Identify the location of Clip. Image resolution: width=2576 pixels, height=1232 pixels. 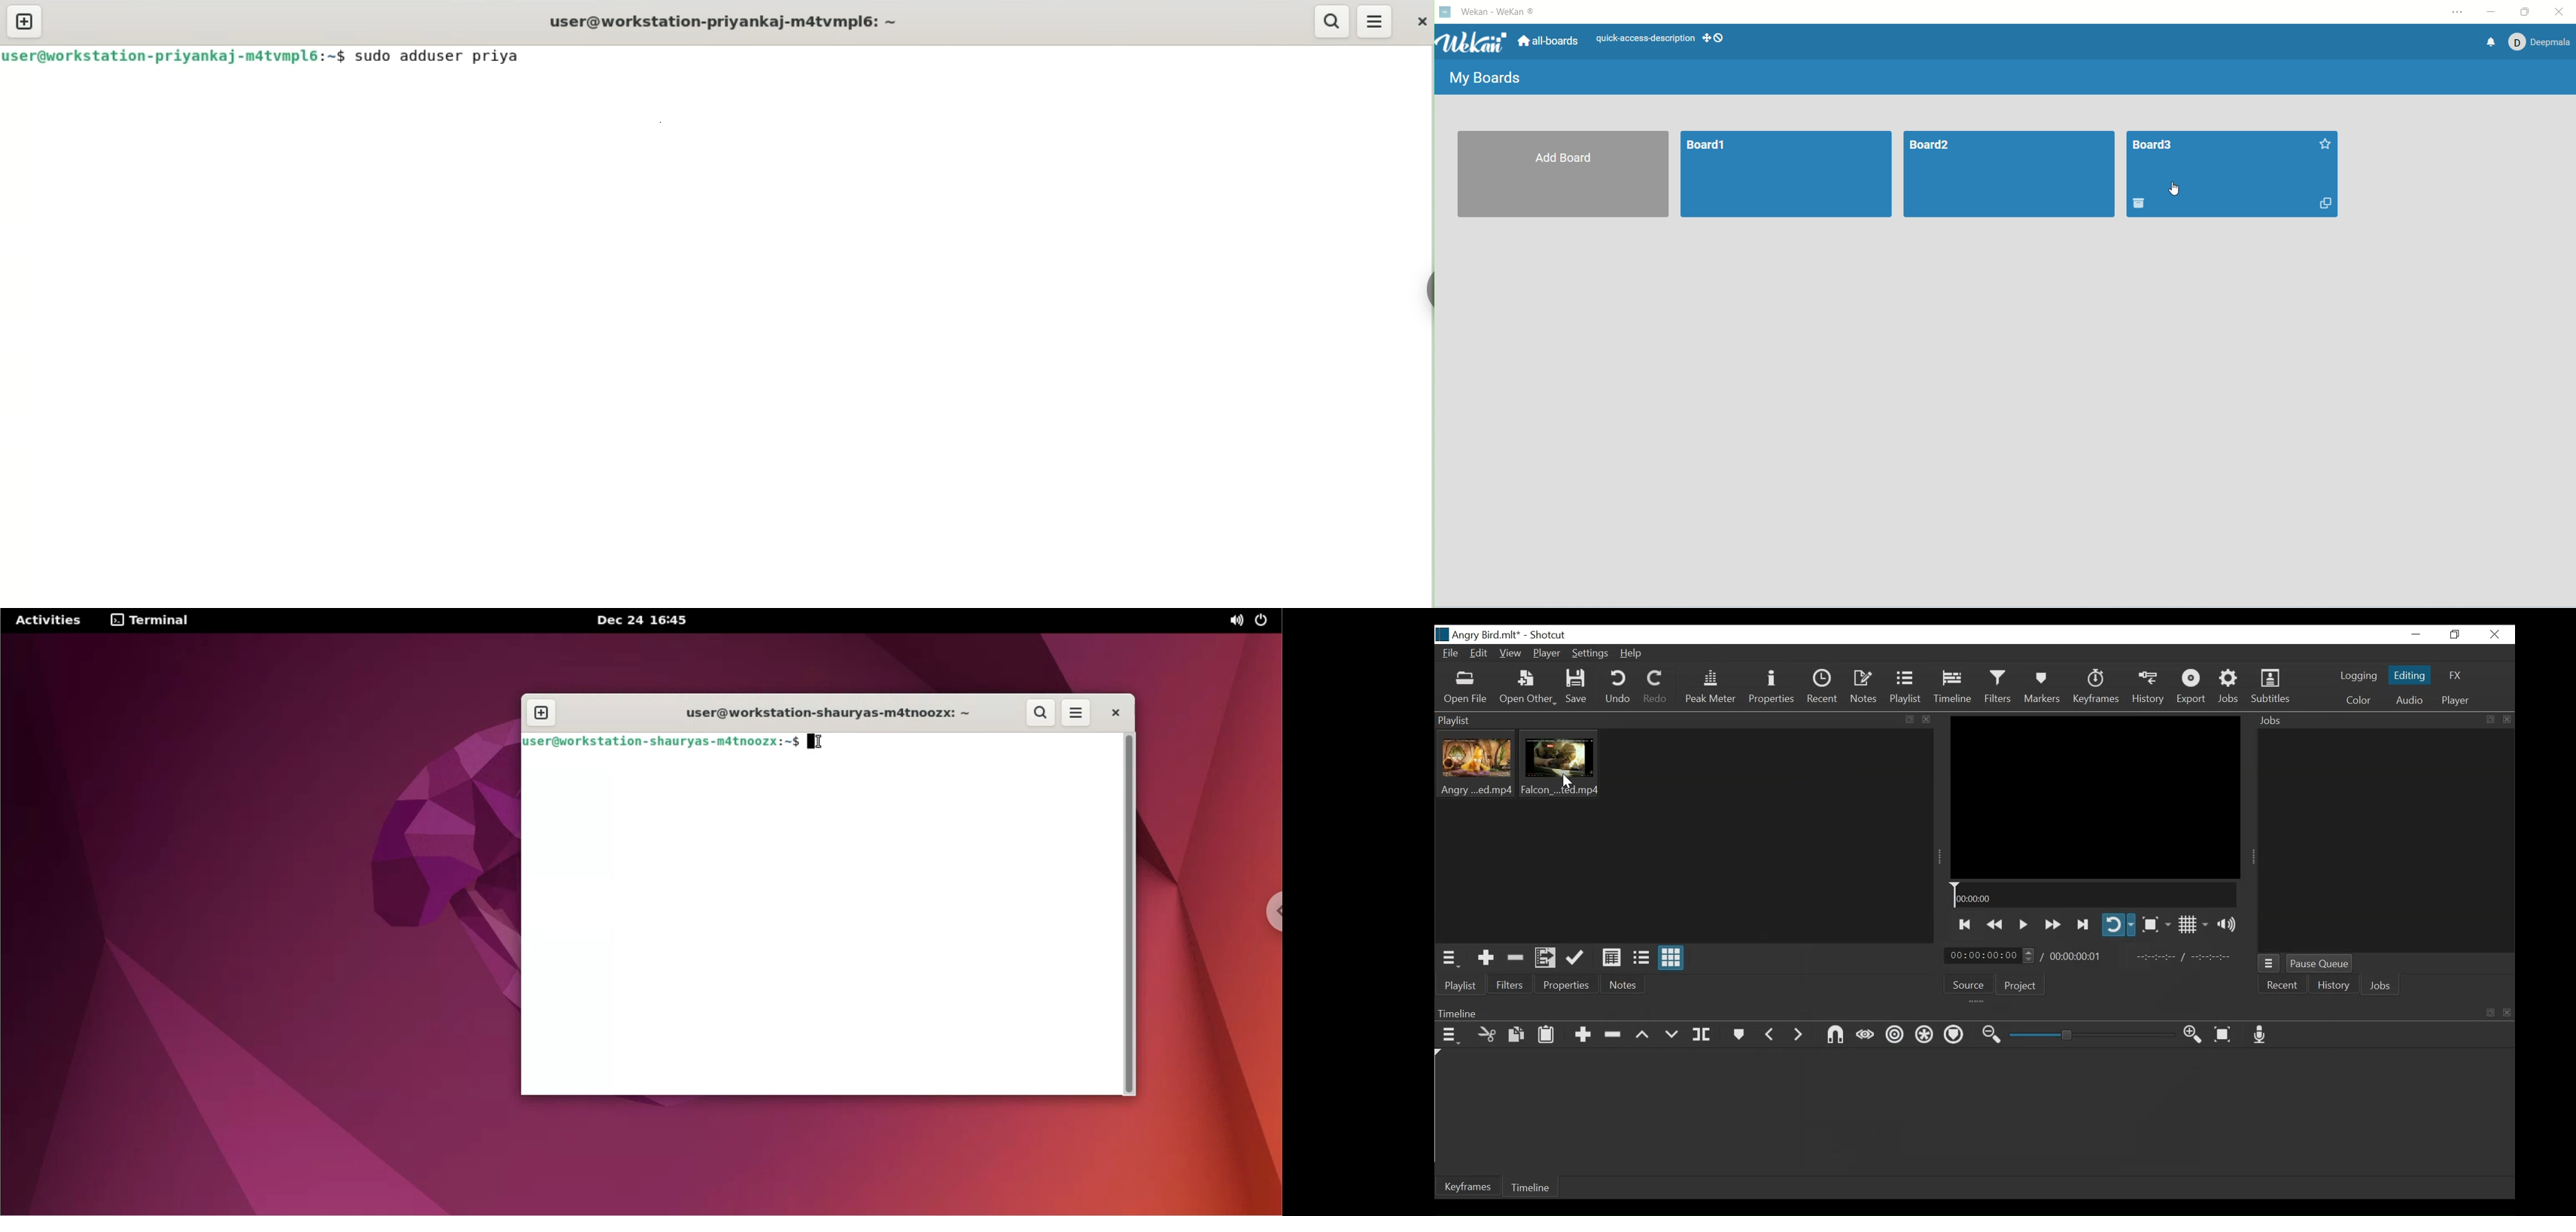
(1477, 765).